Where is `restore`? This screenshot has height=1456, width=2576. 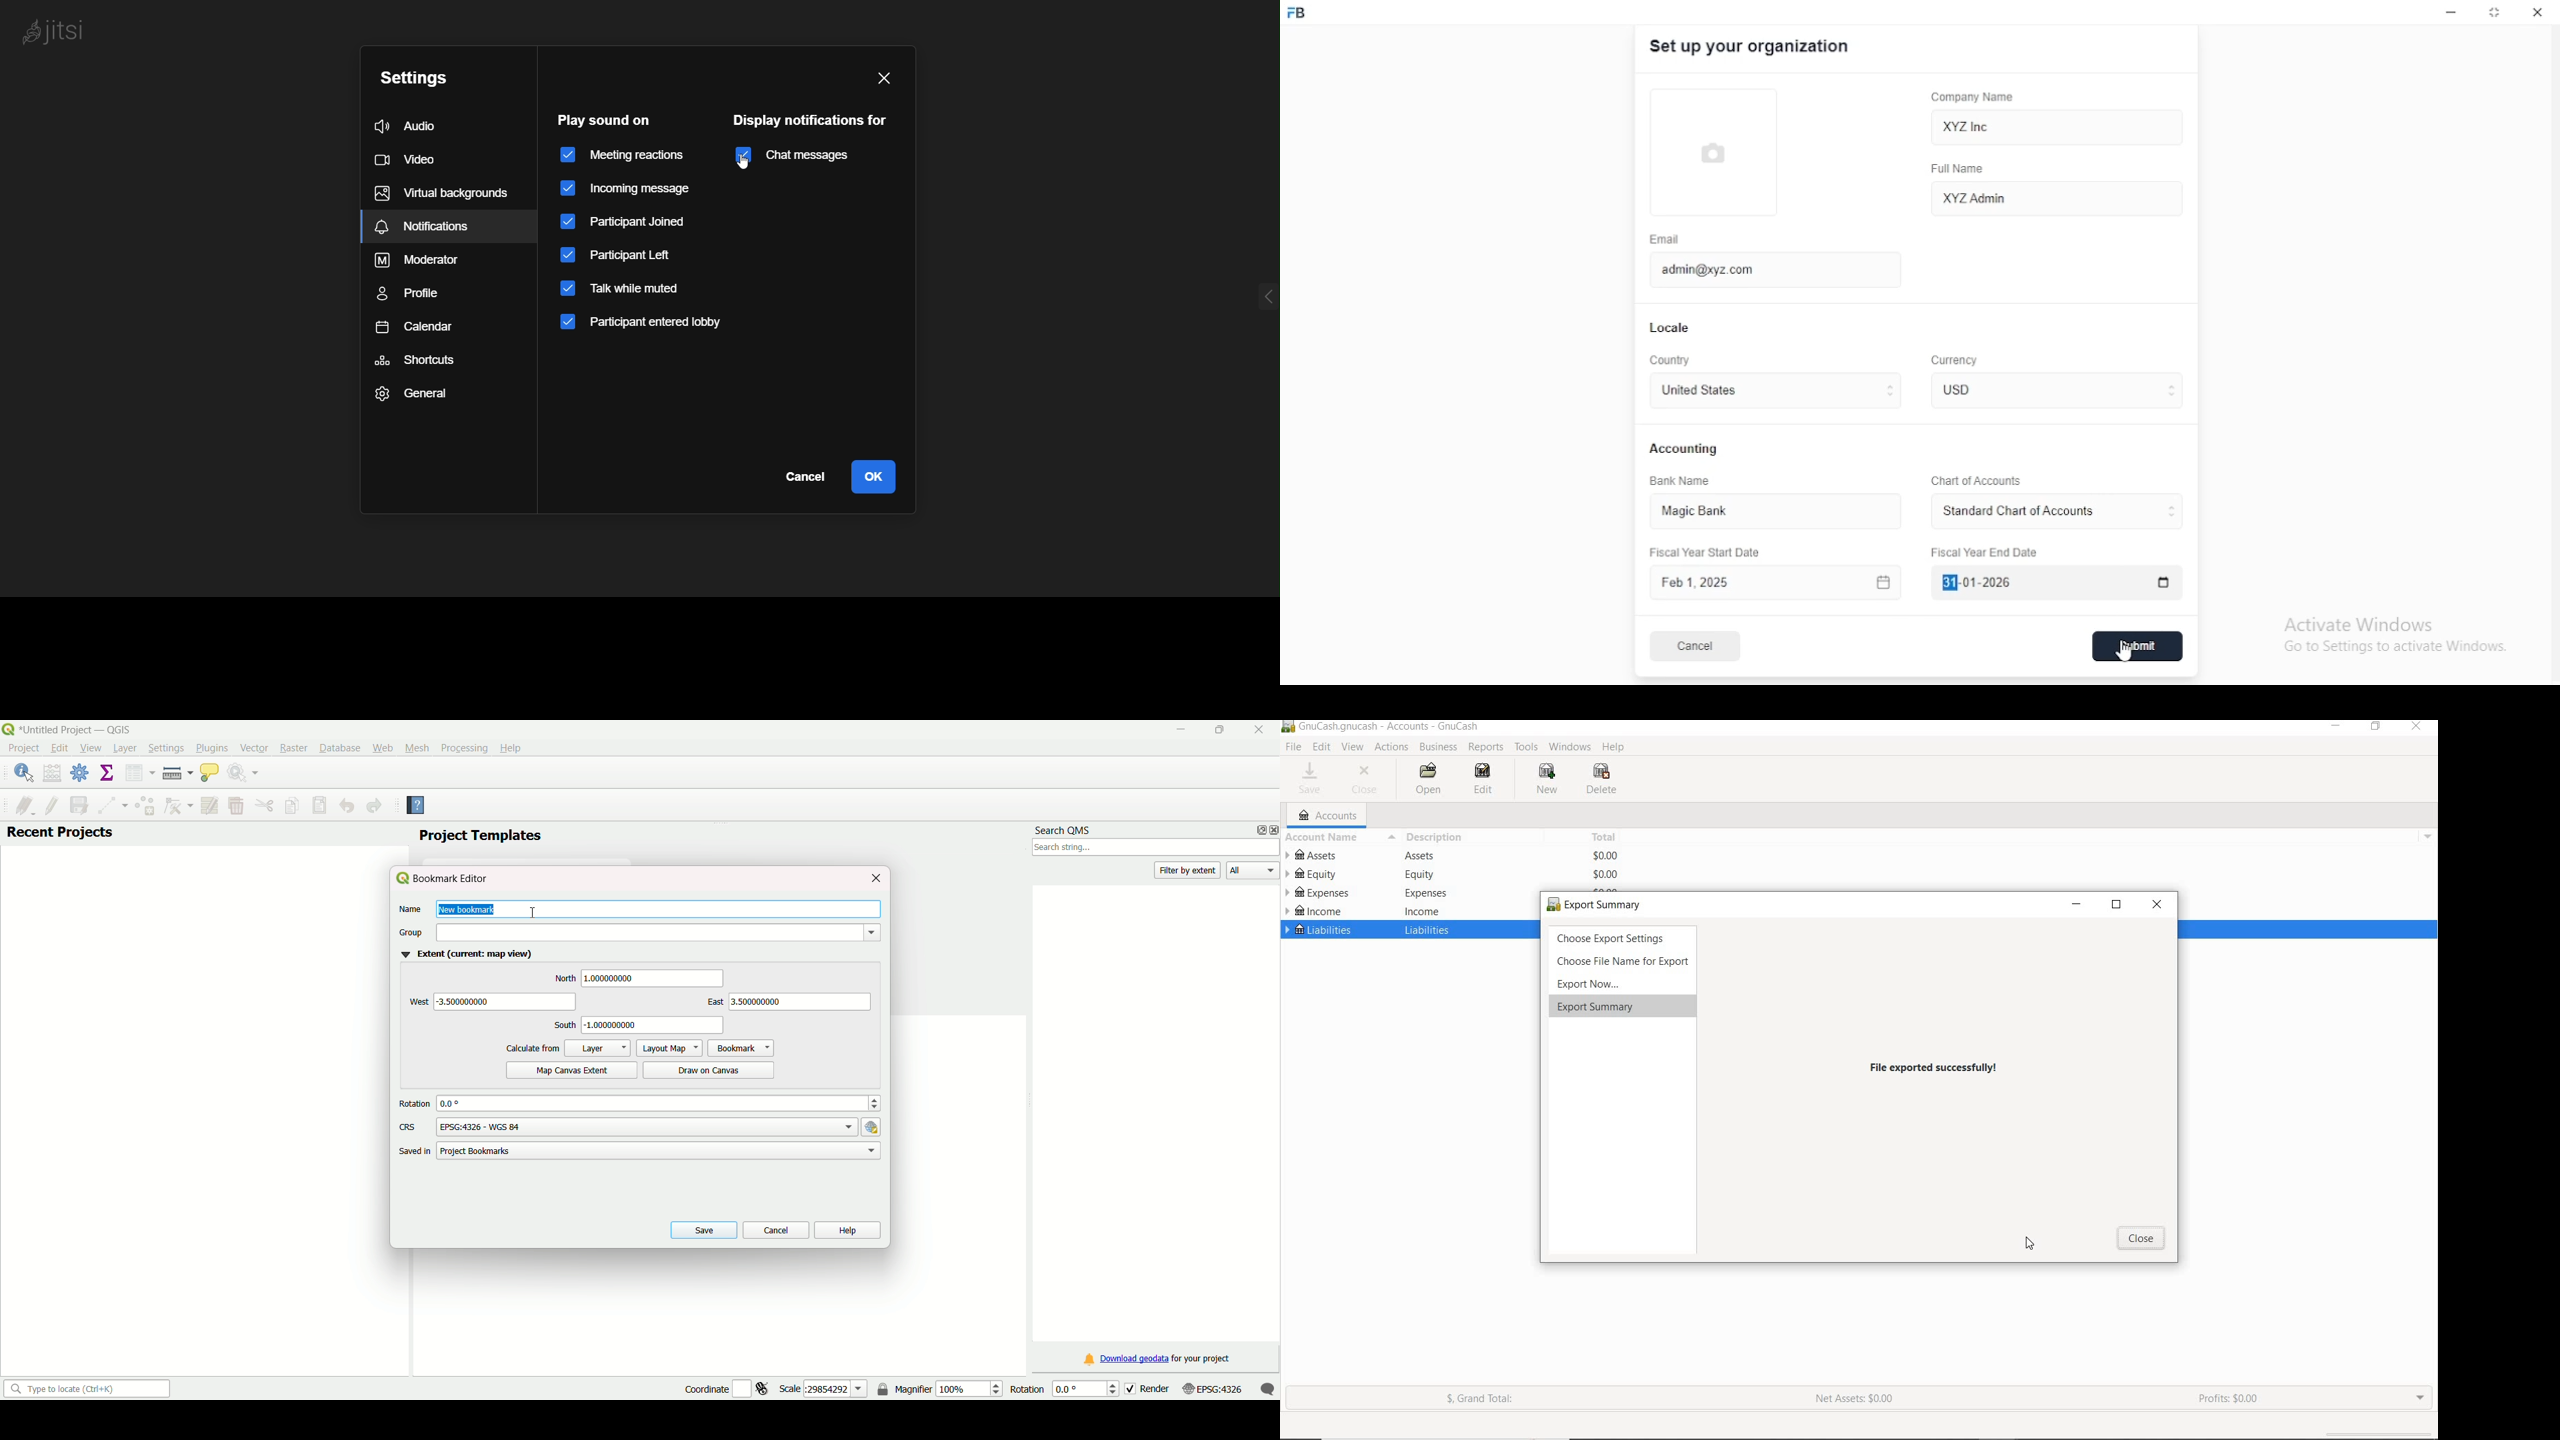 restore is located at coordinates (2119, 903).